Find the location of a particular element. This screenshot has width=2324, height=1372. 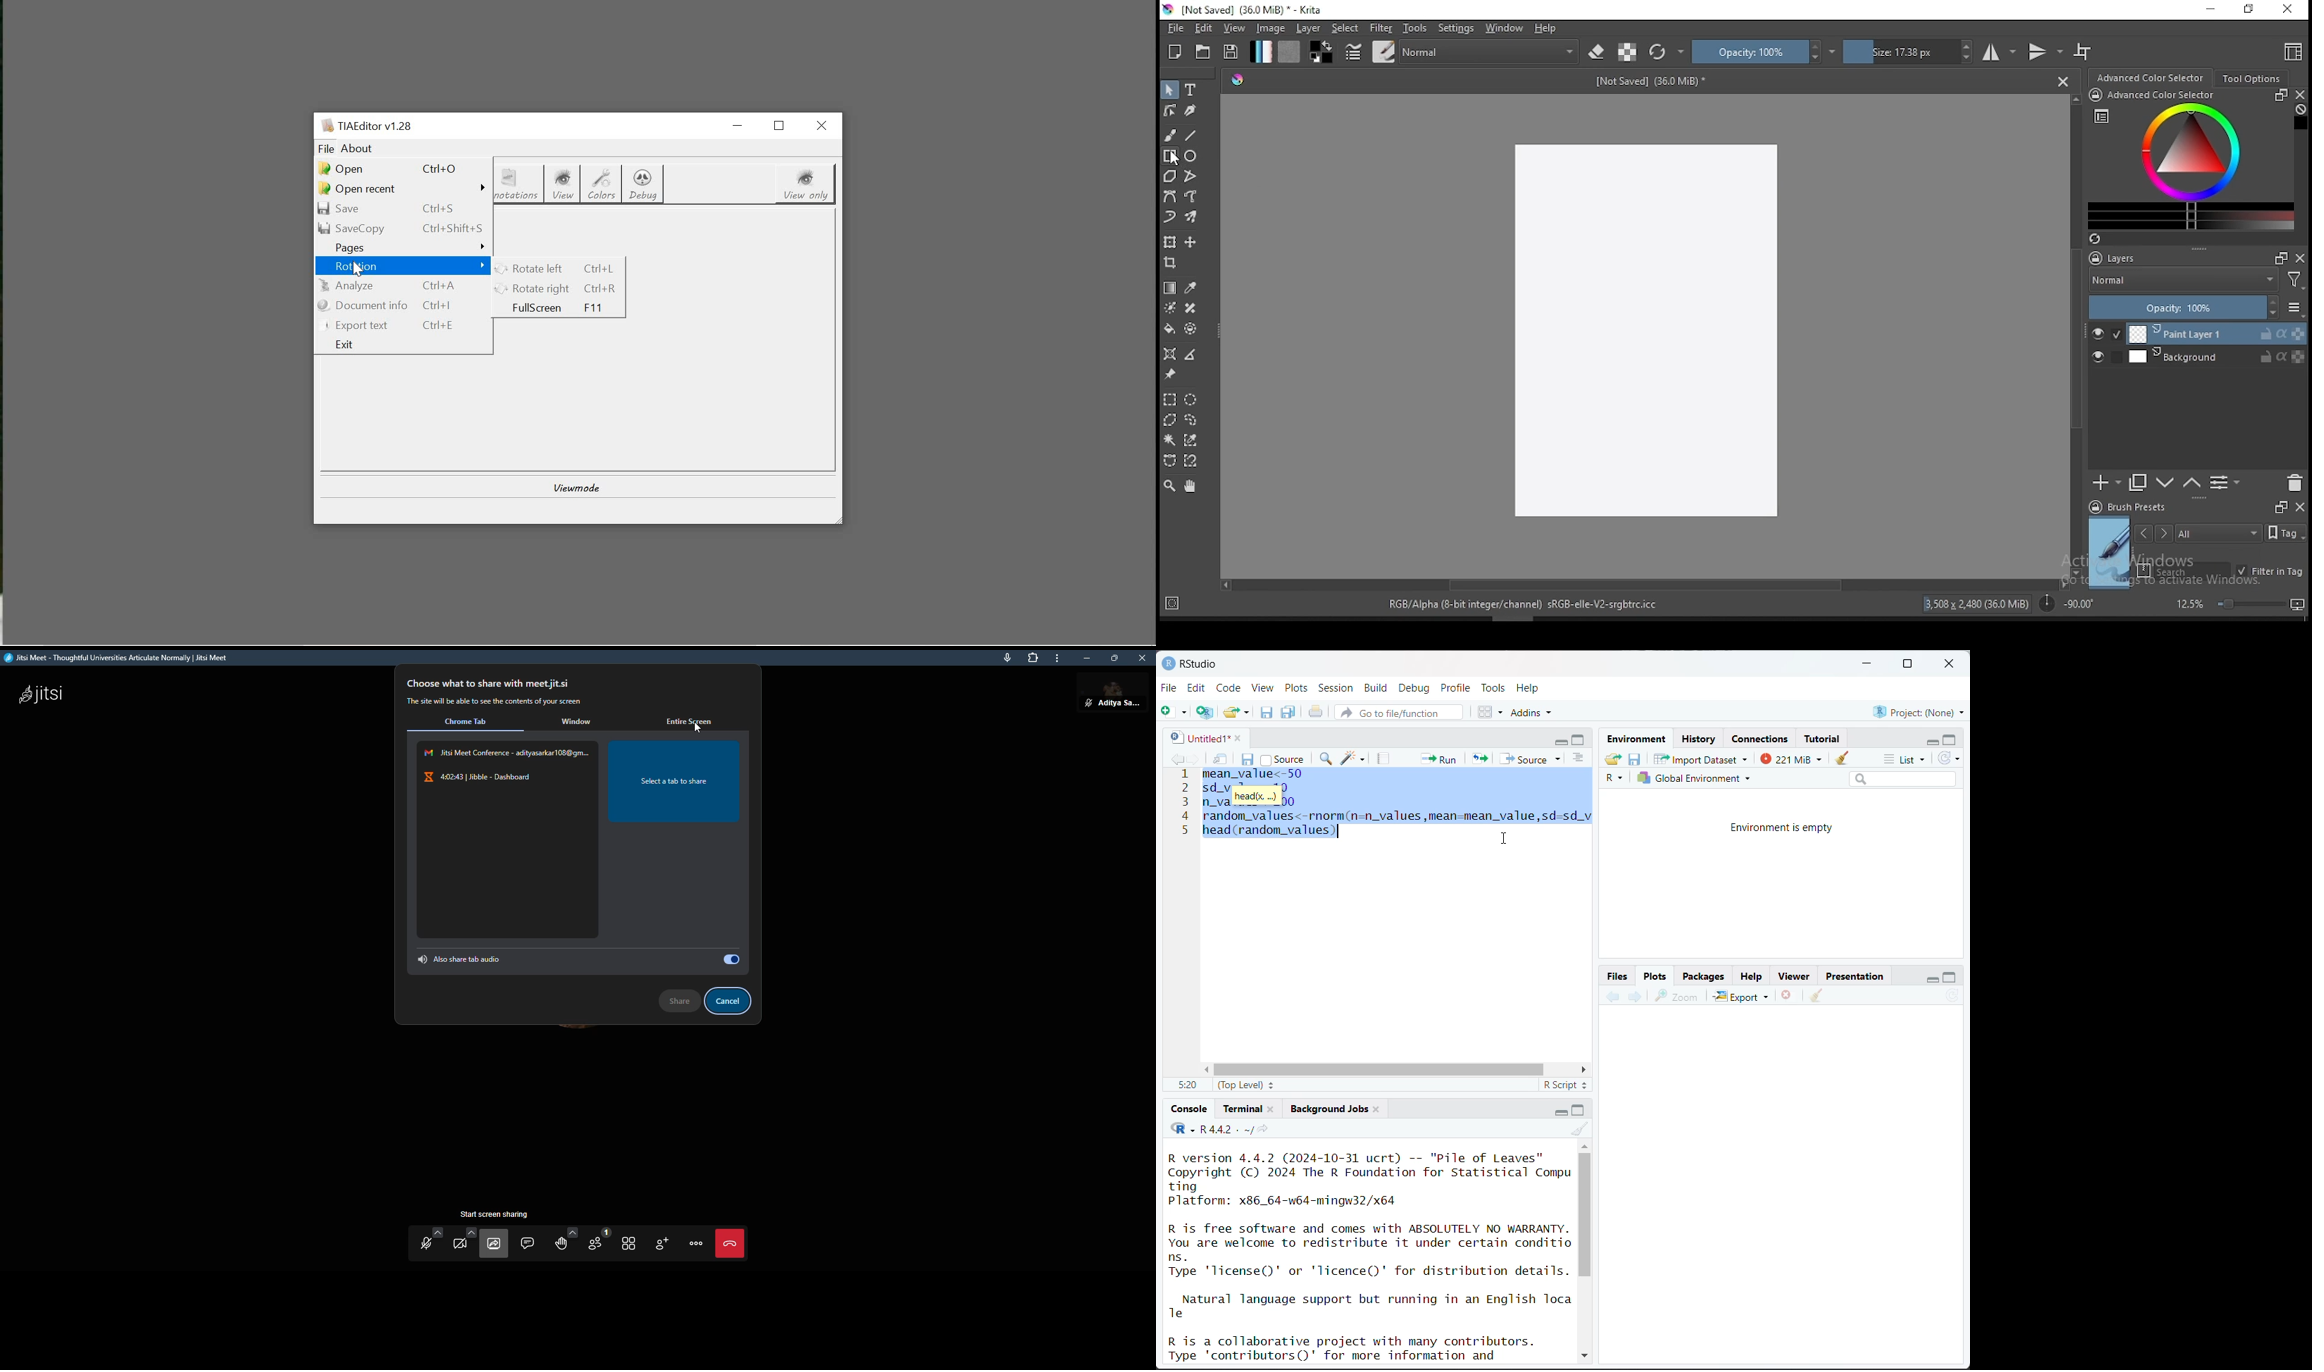

cursor is located at coordinates (1505, 837).